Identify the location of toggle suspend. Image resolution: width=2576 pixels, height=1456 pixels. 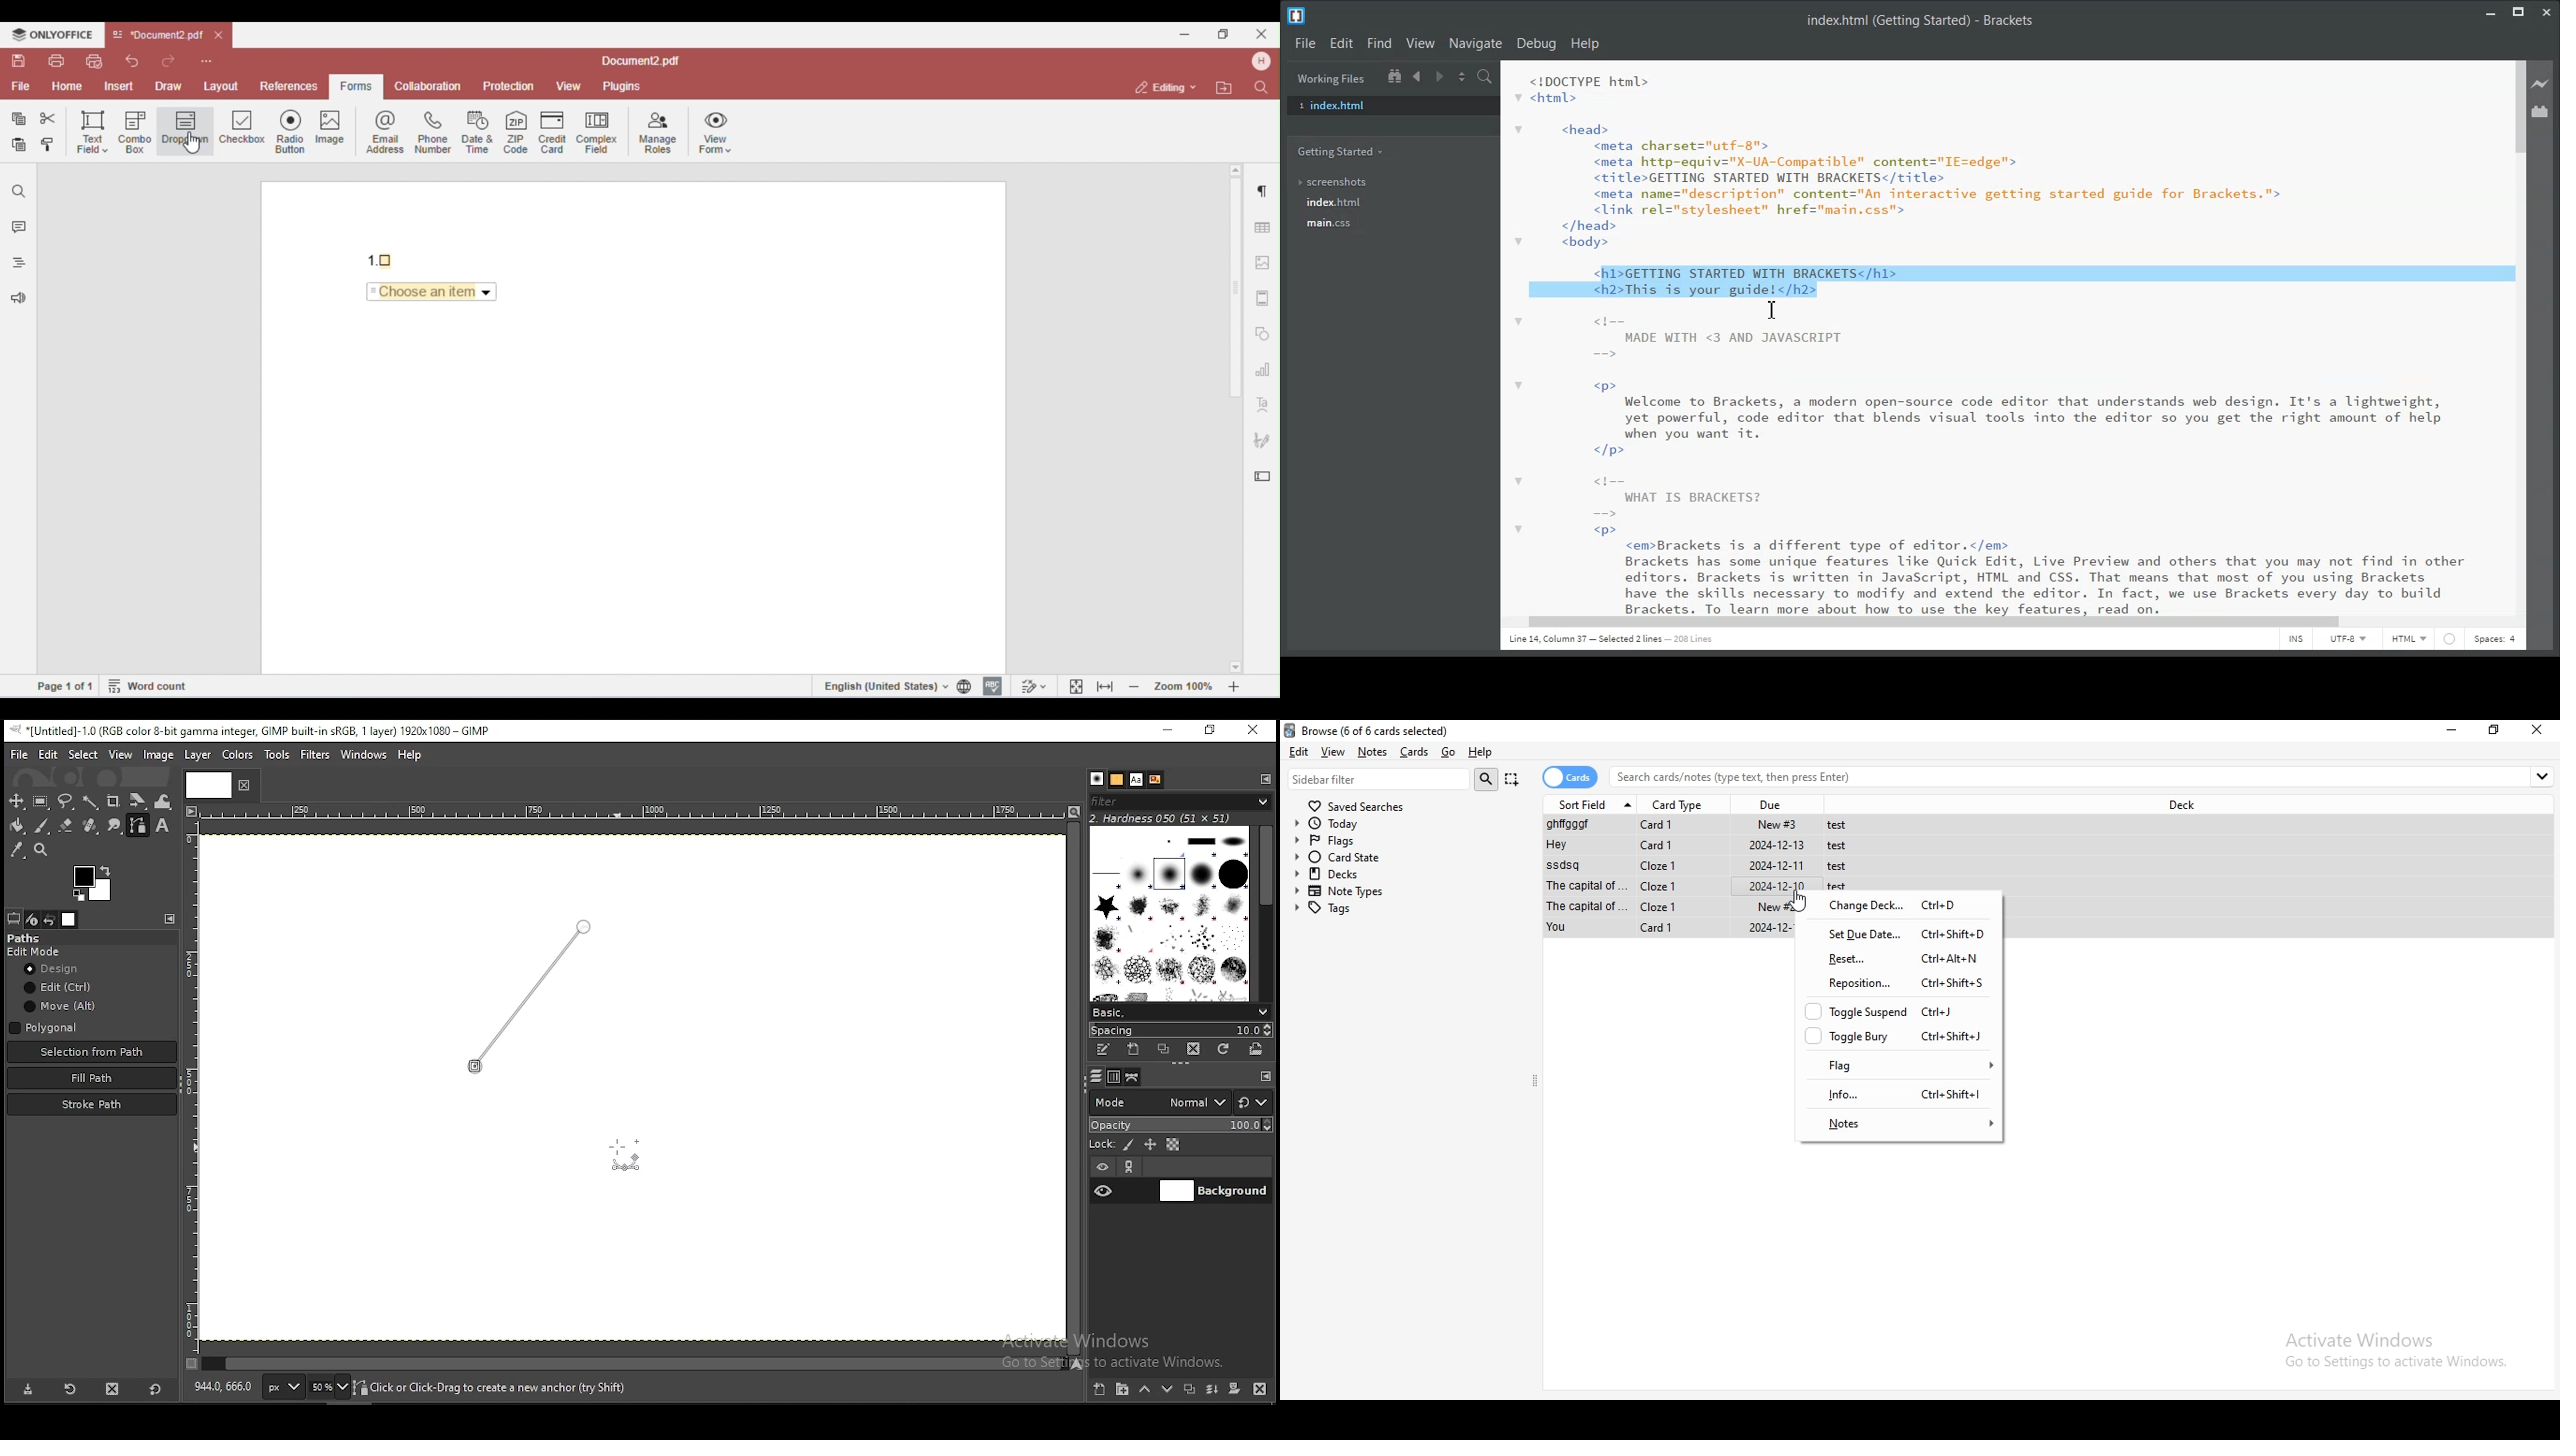
(1895, 1011).